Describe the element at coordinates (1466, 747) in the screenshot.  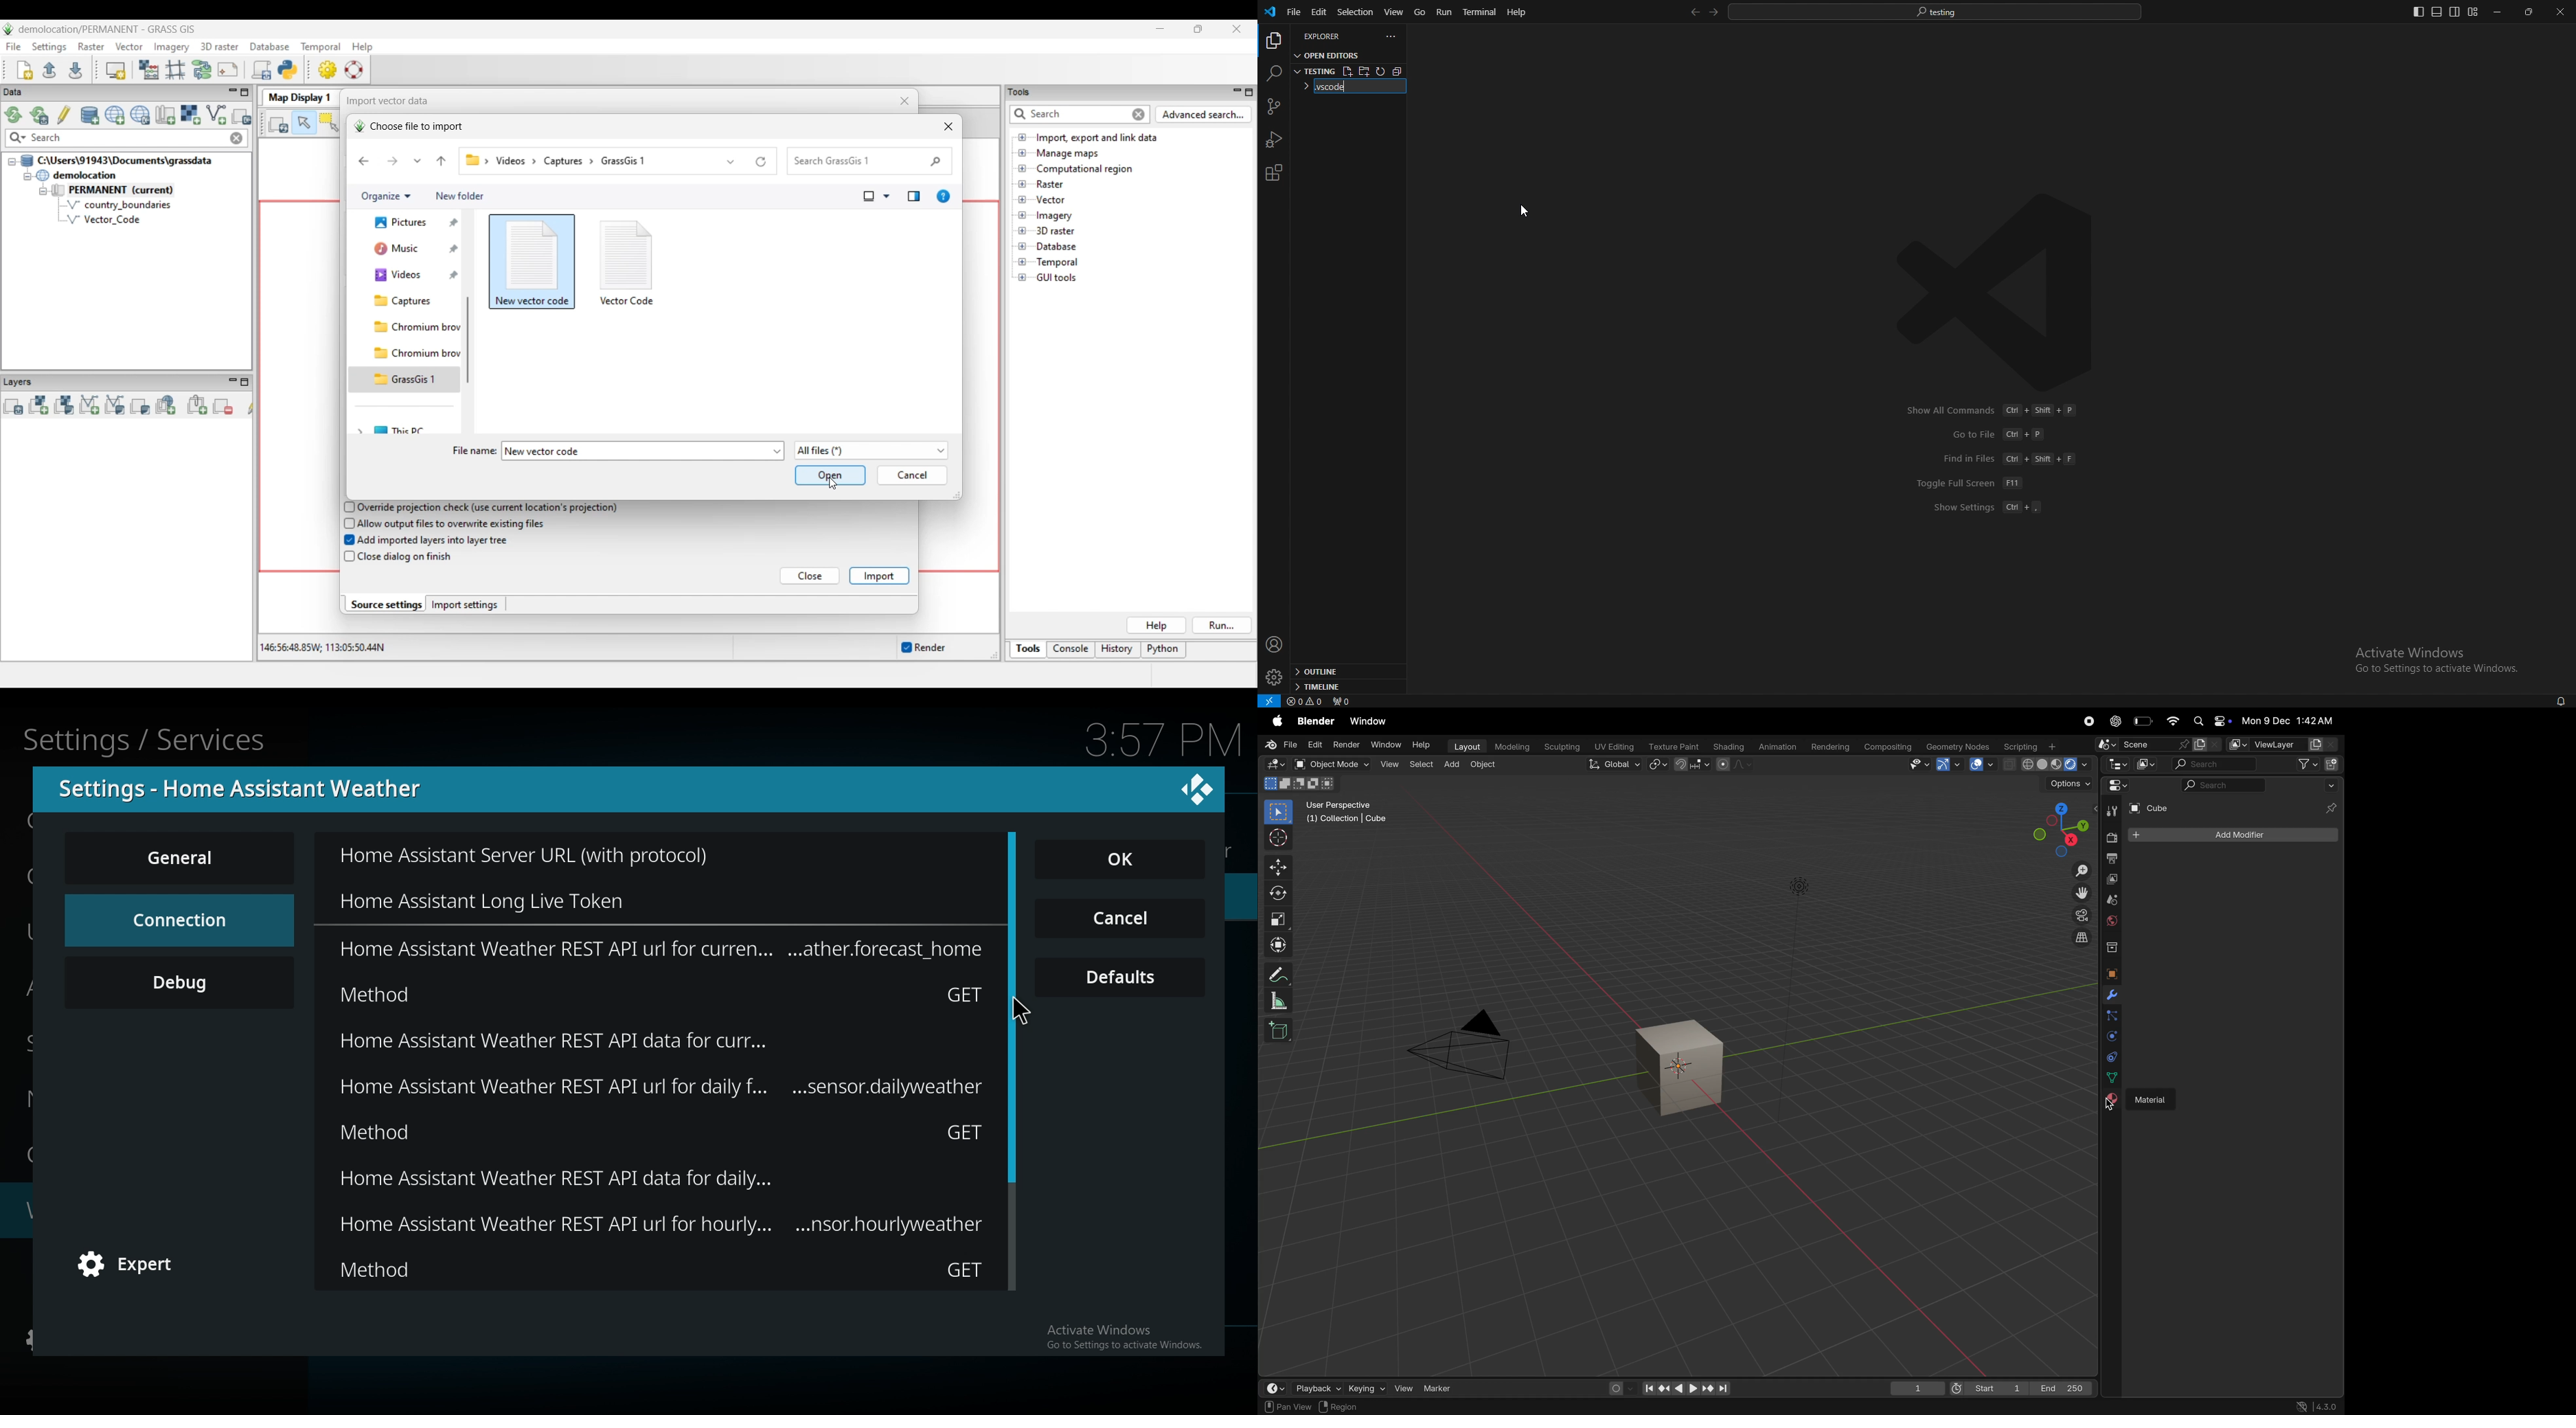
I see `layout` at that location.